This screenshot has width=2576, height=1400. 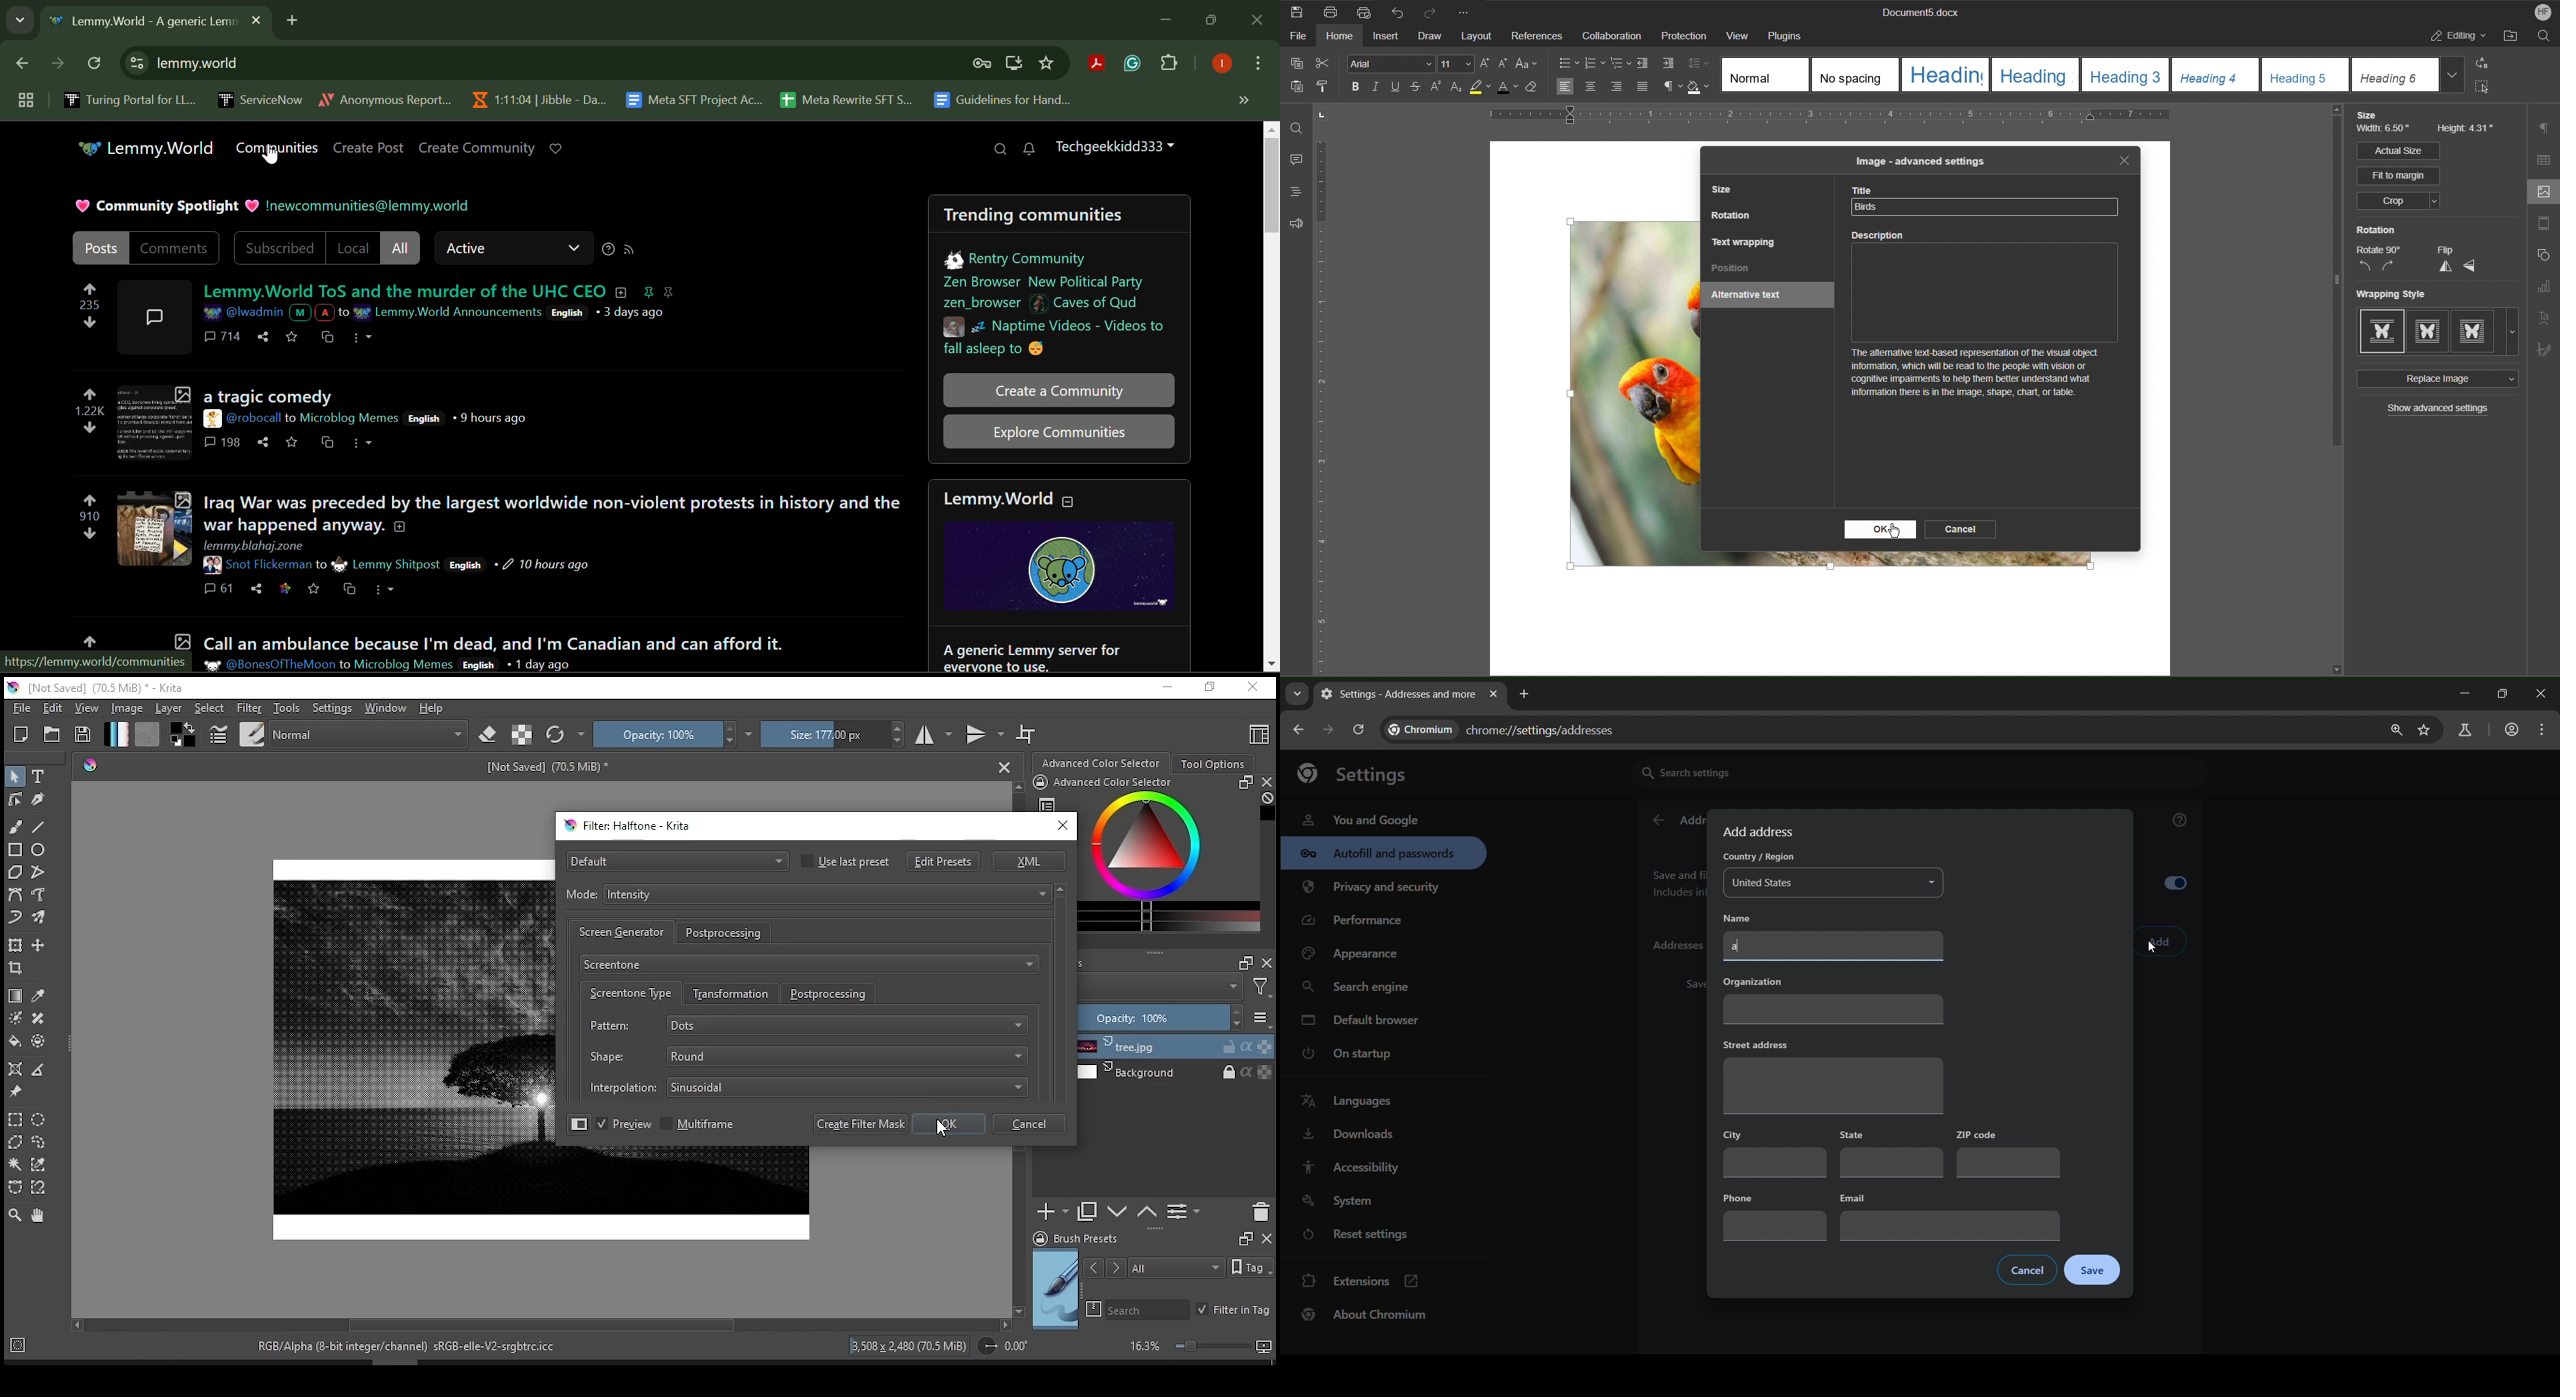 I want to click on country, so click(x=1756, y=858).